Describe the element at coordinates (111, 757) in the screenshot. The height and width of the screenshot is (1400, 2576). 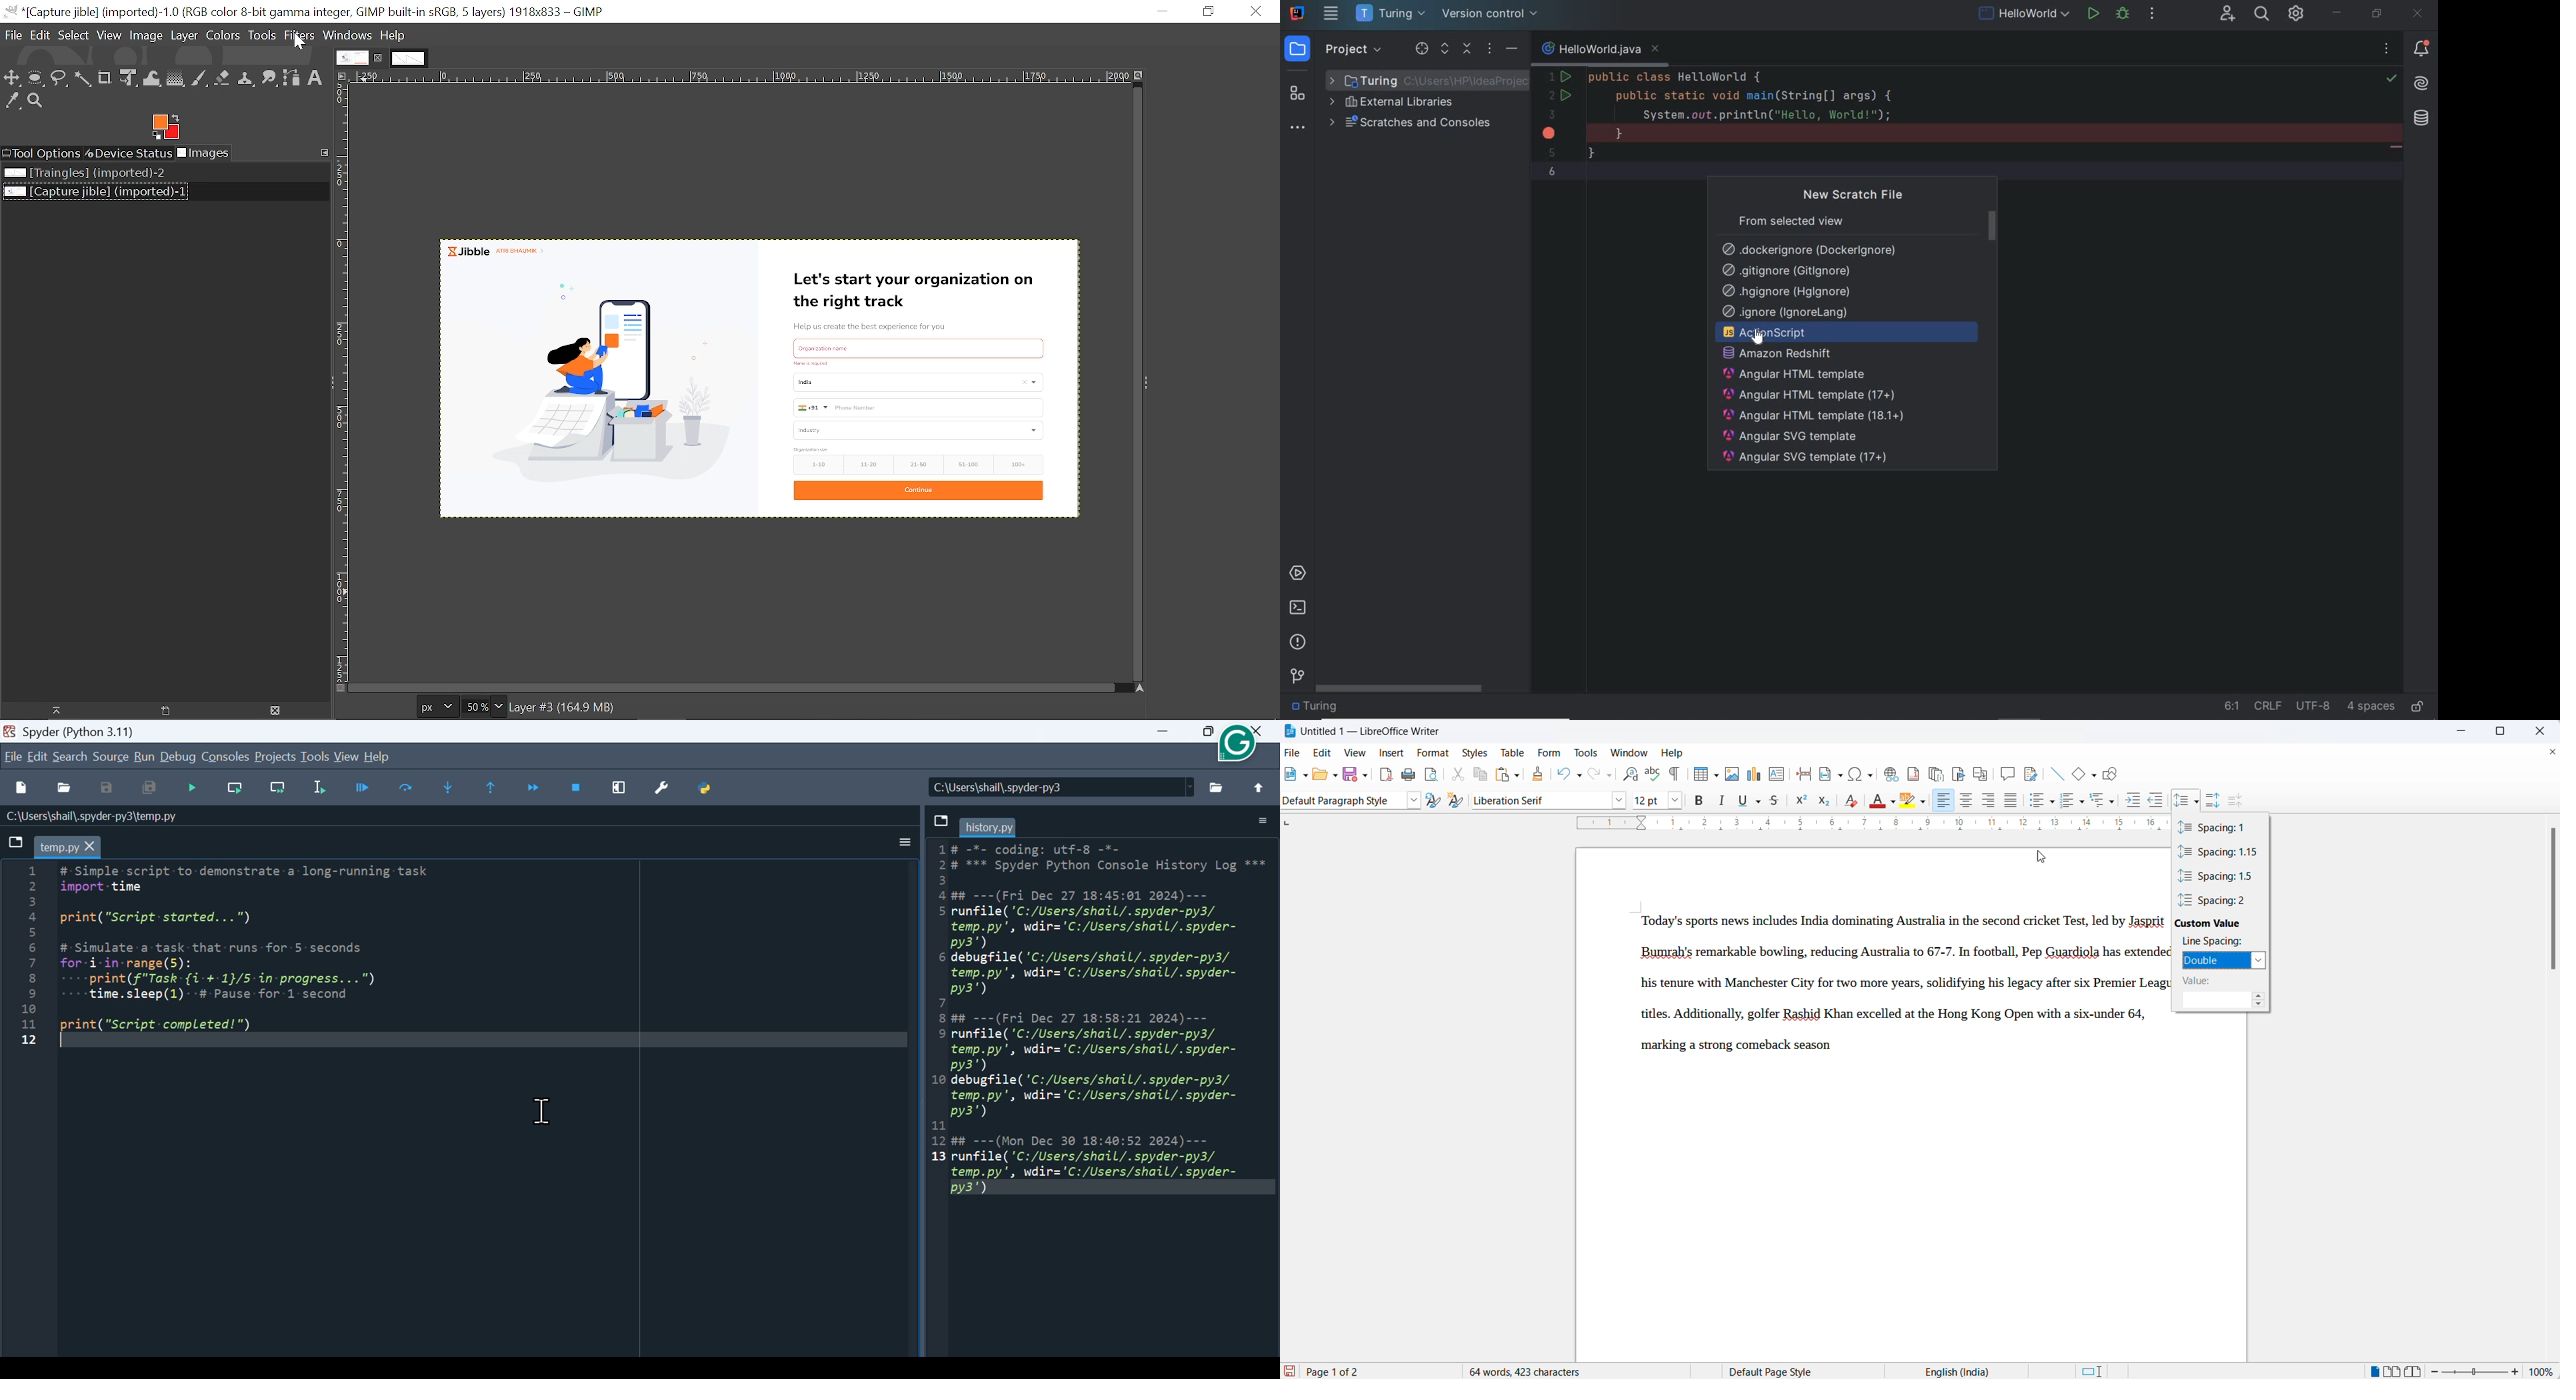
I see `source` at that location.